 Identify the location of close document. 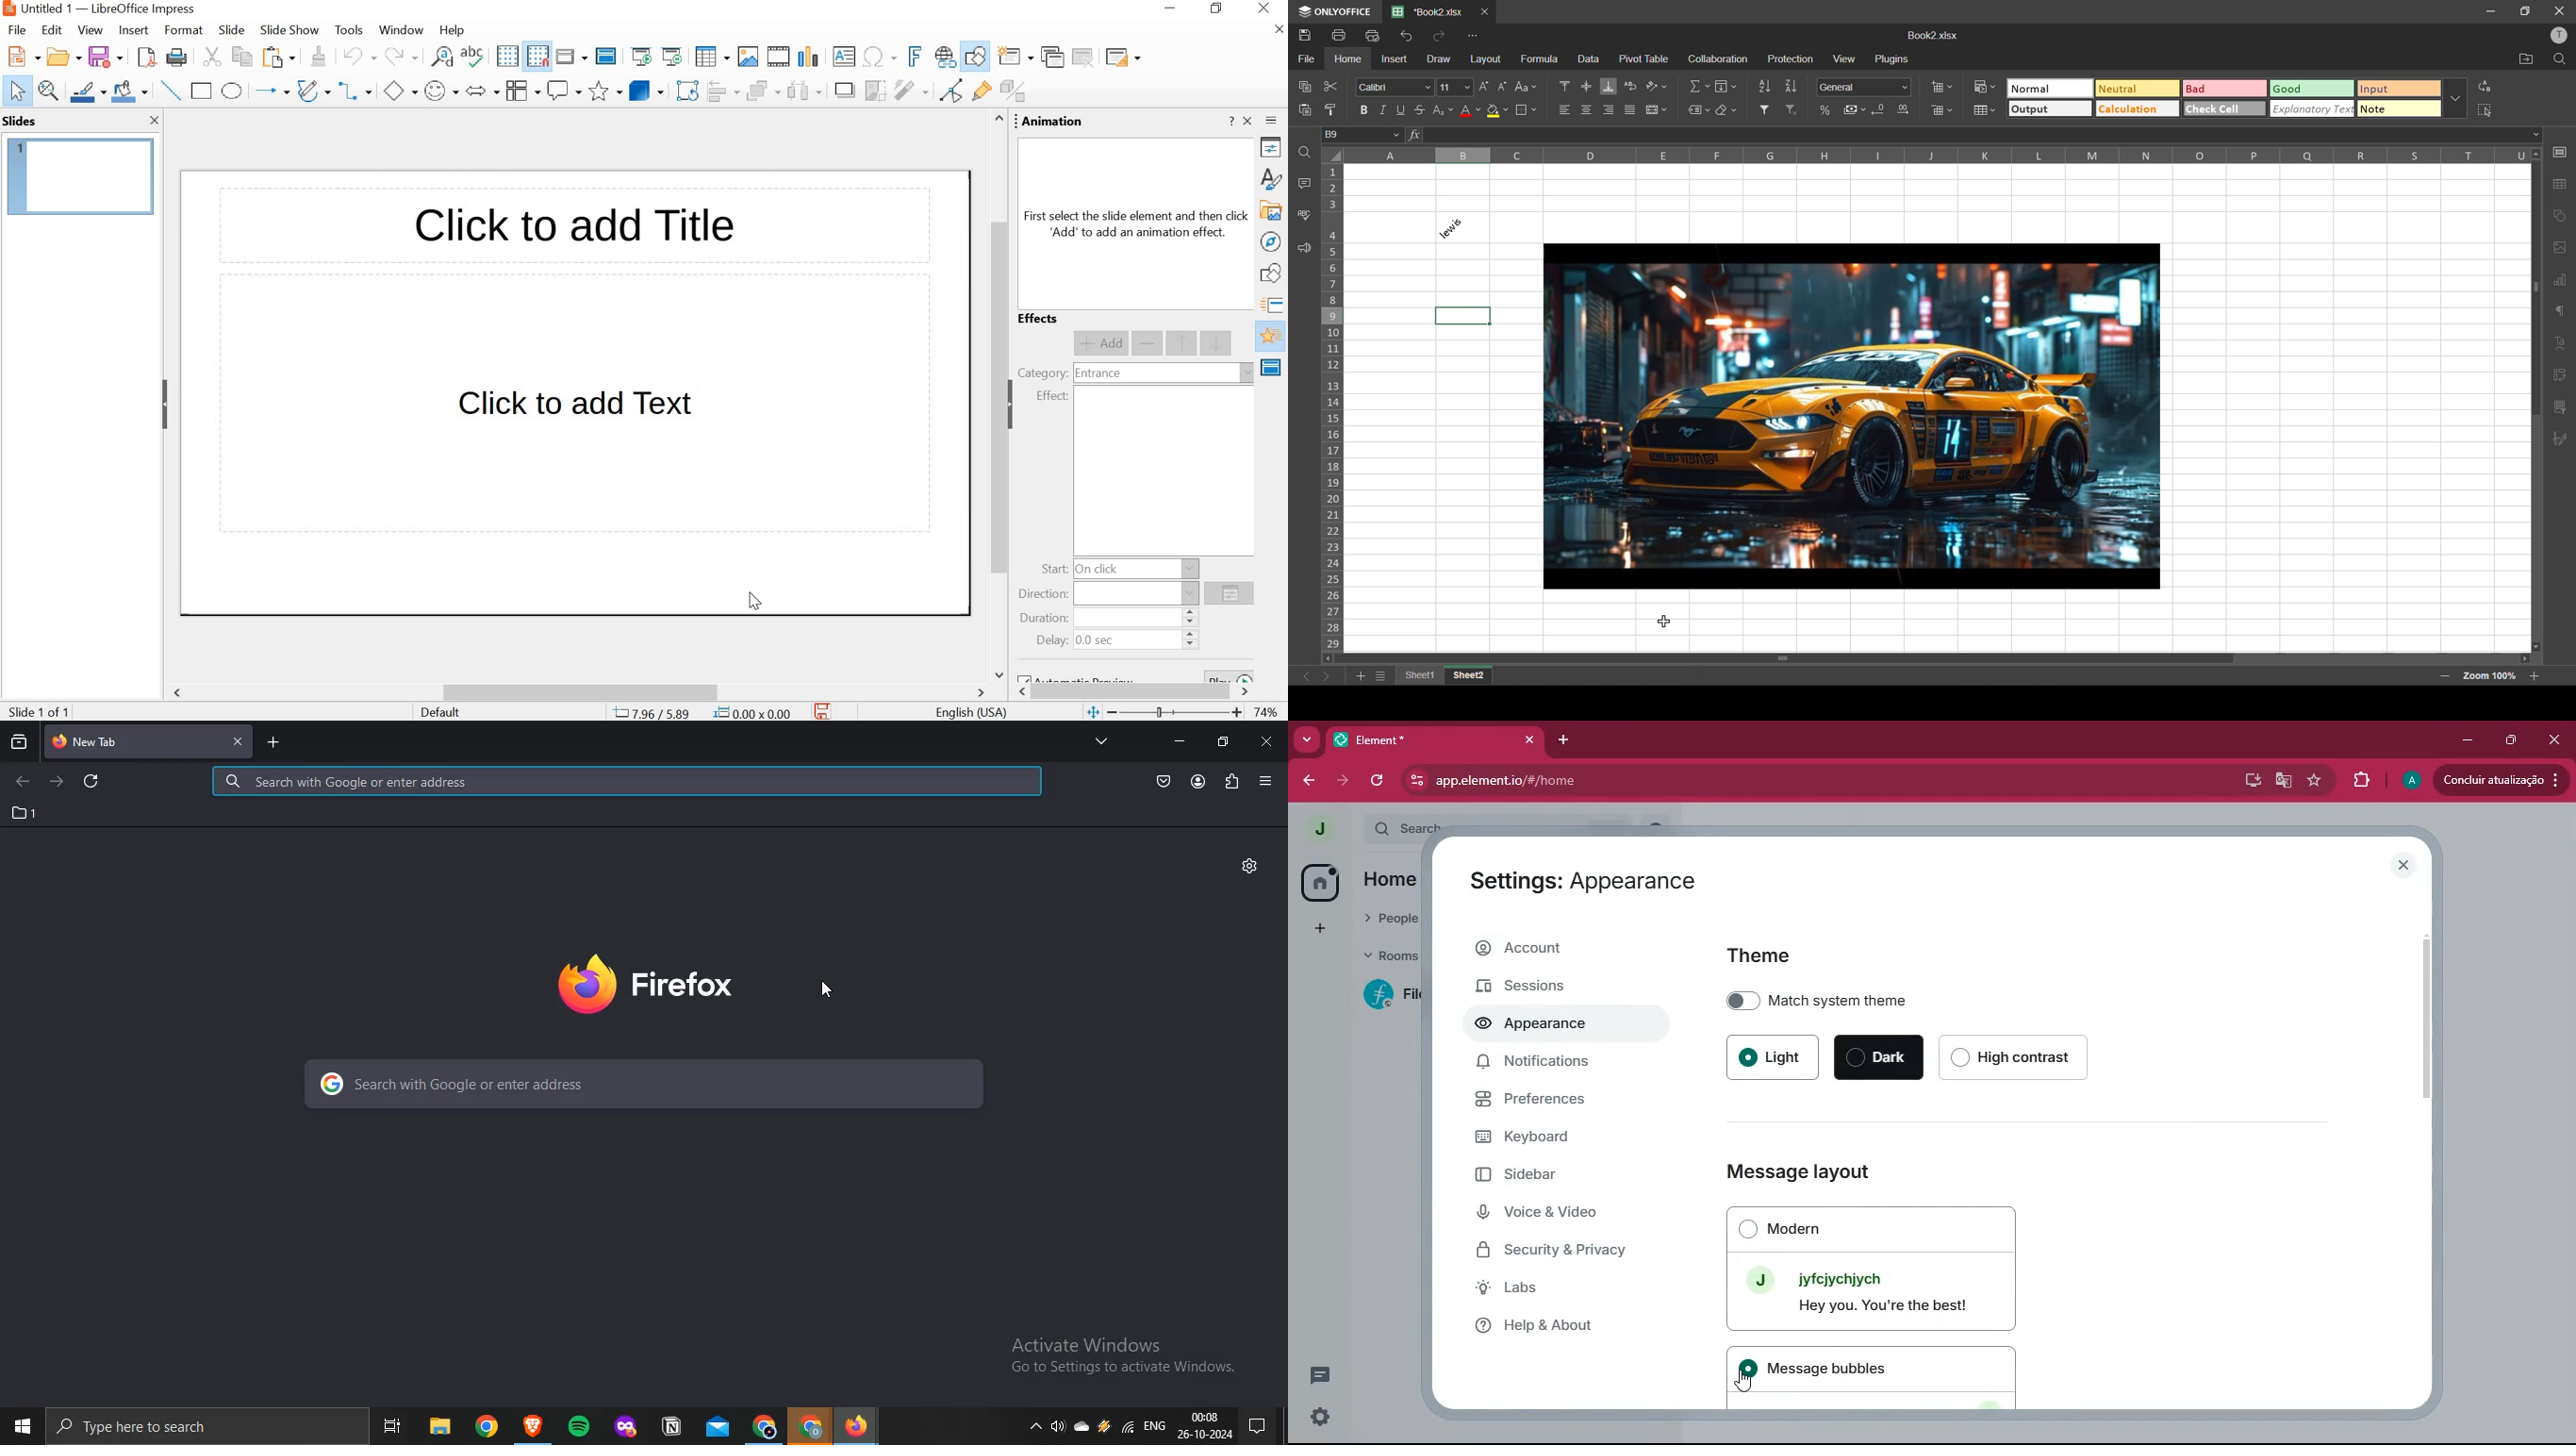
(1280, 30).